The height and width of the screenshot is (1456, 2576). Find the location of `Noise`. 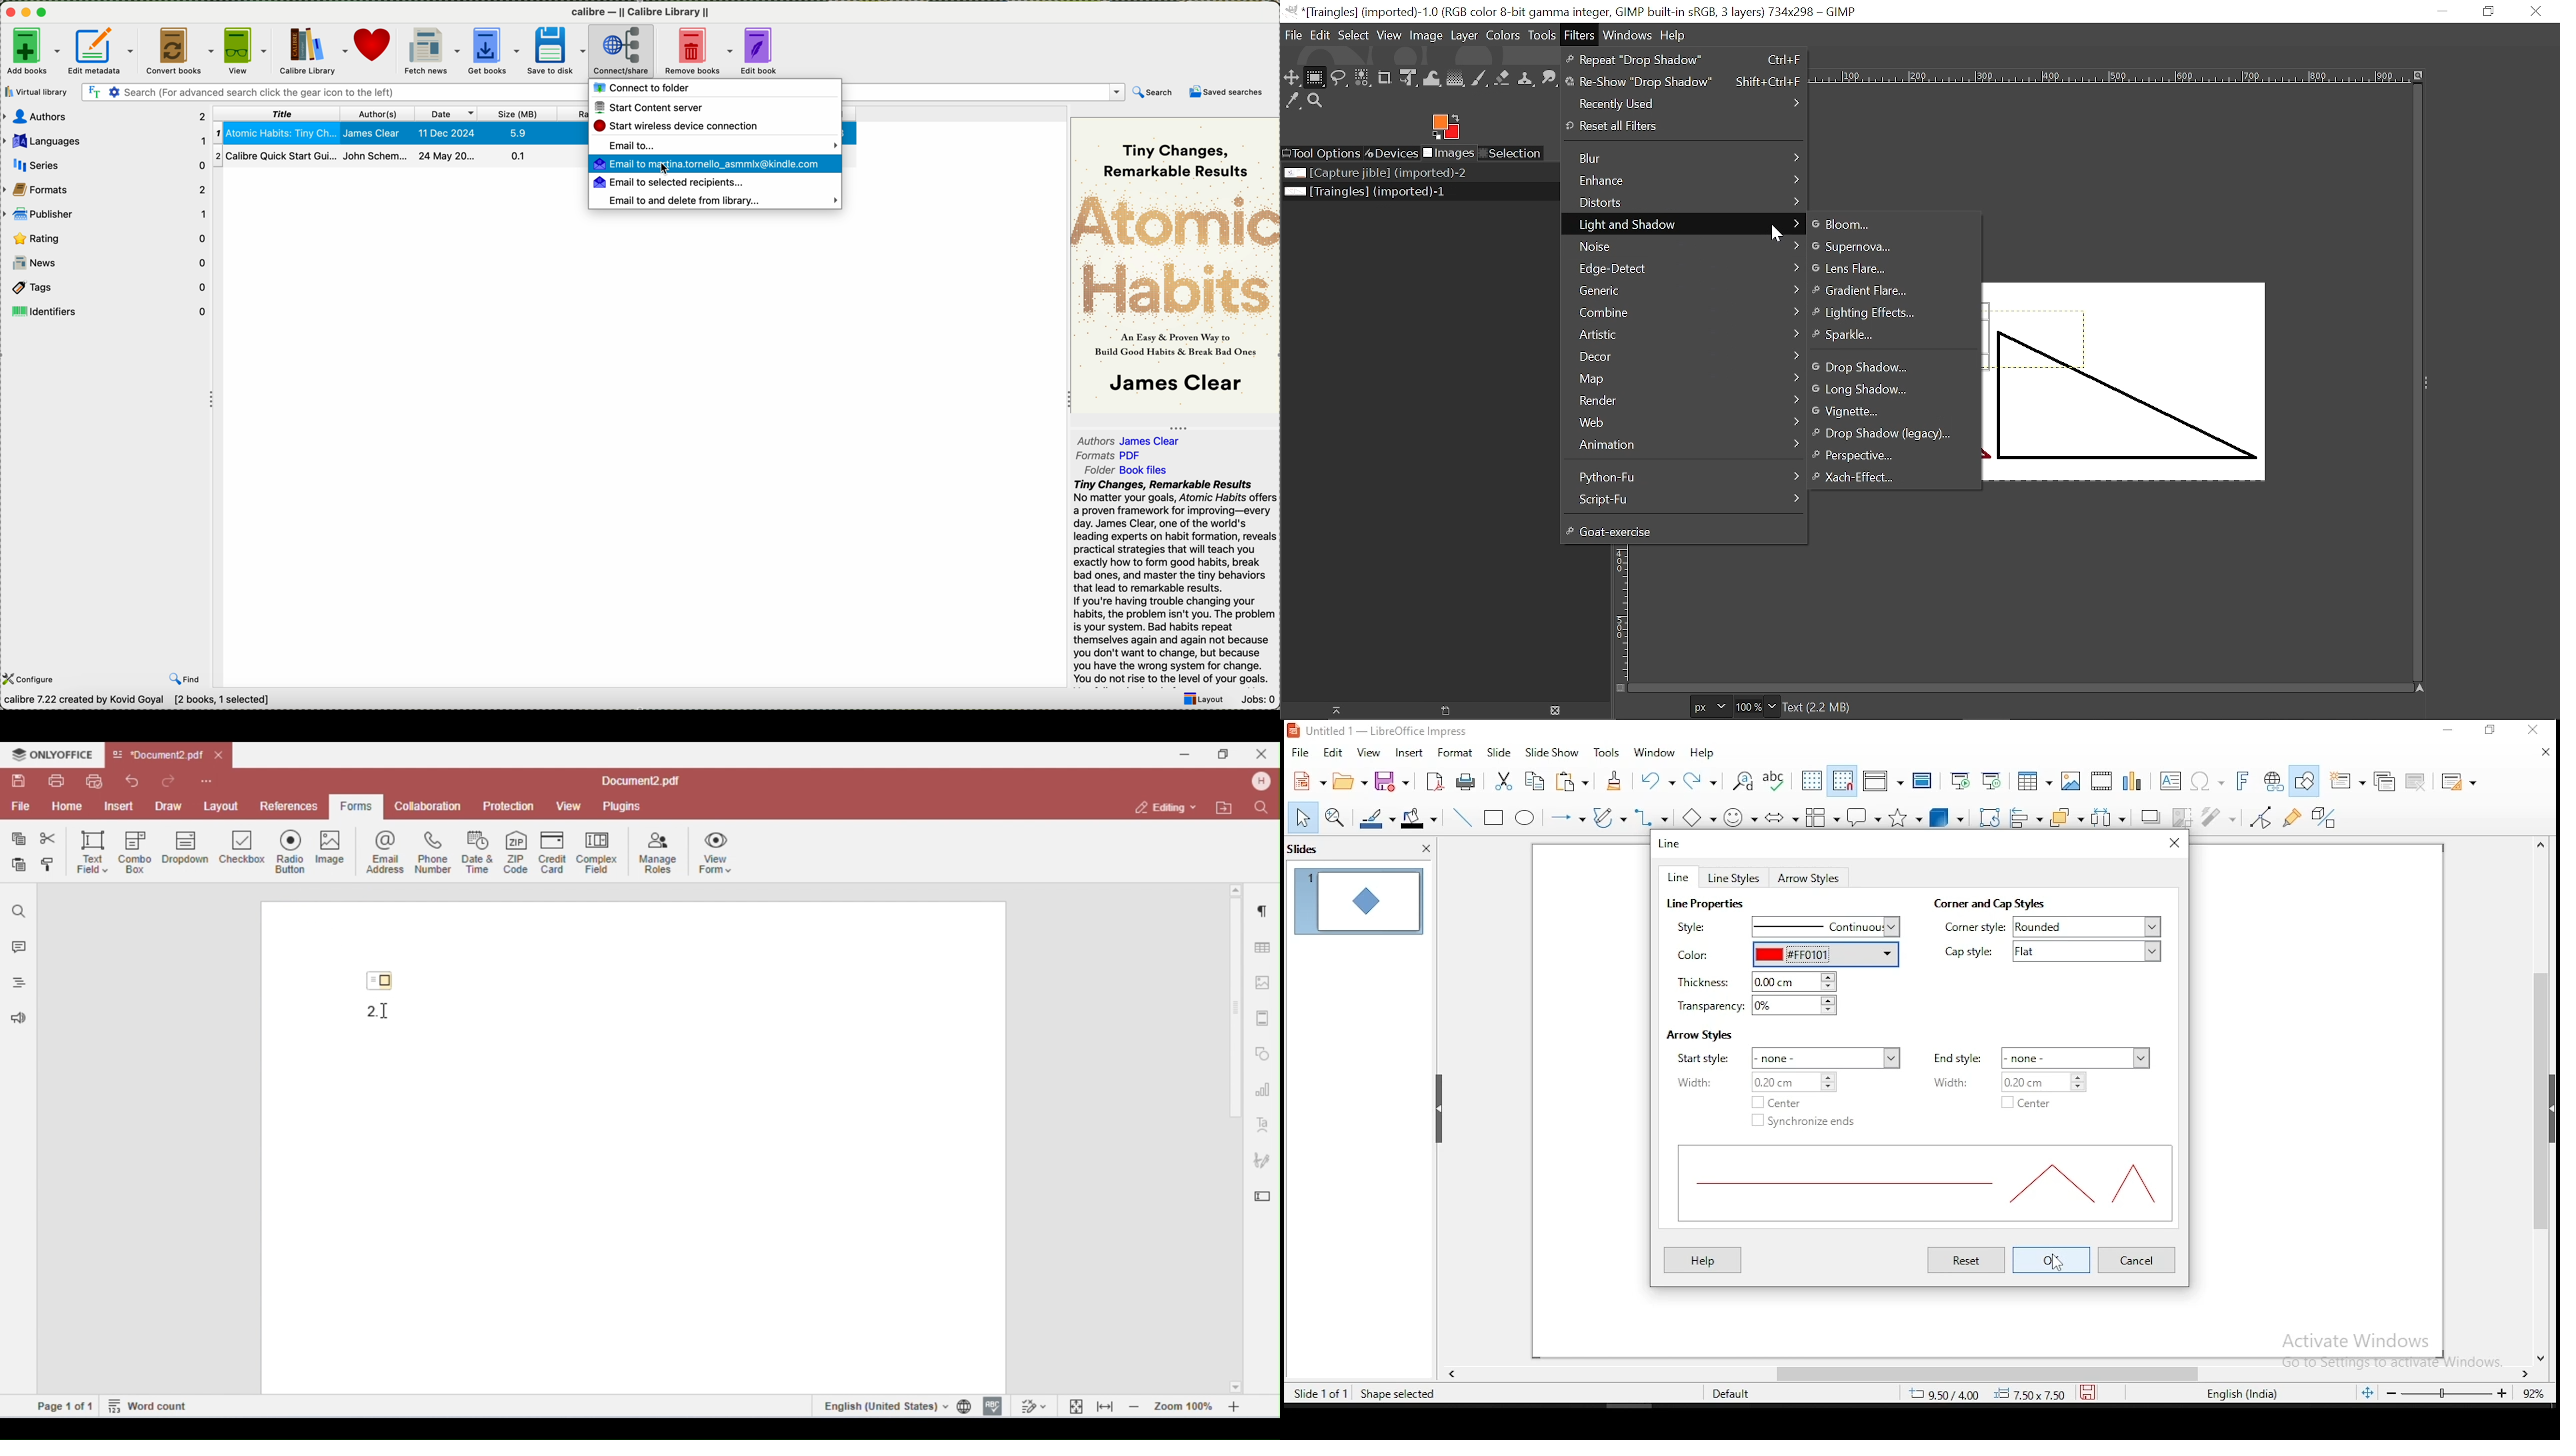

Noise is located at coordinates (1686, 248).